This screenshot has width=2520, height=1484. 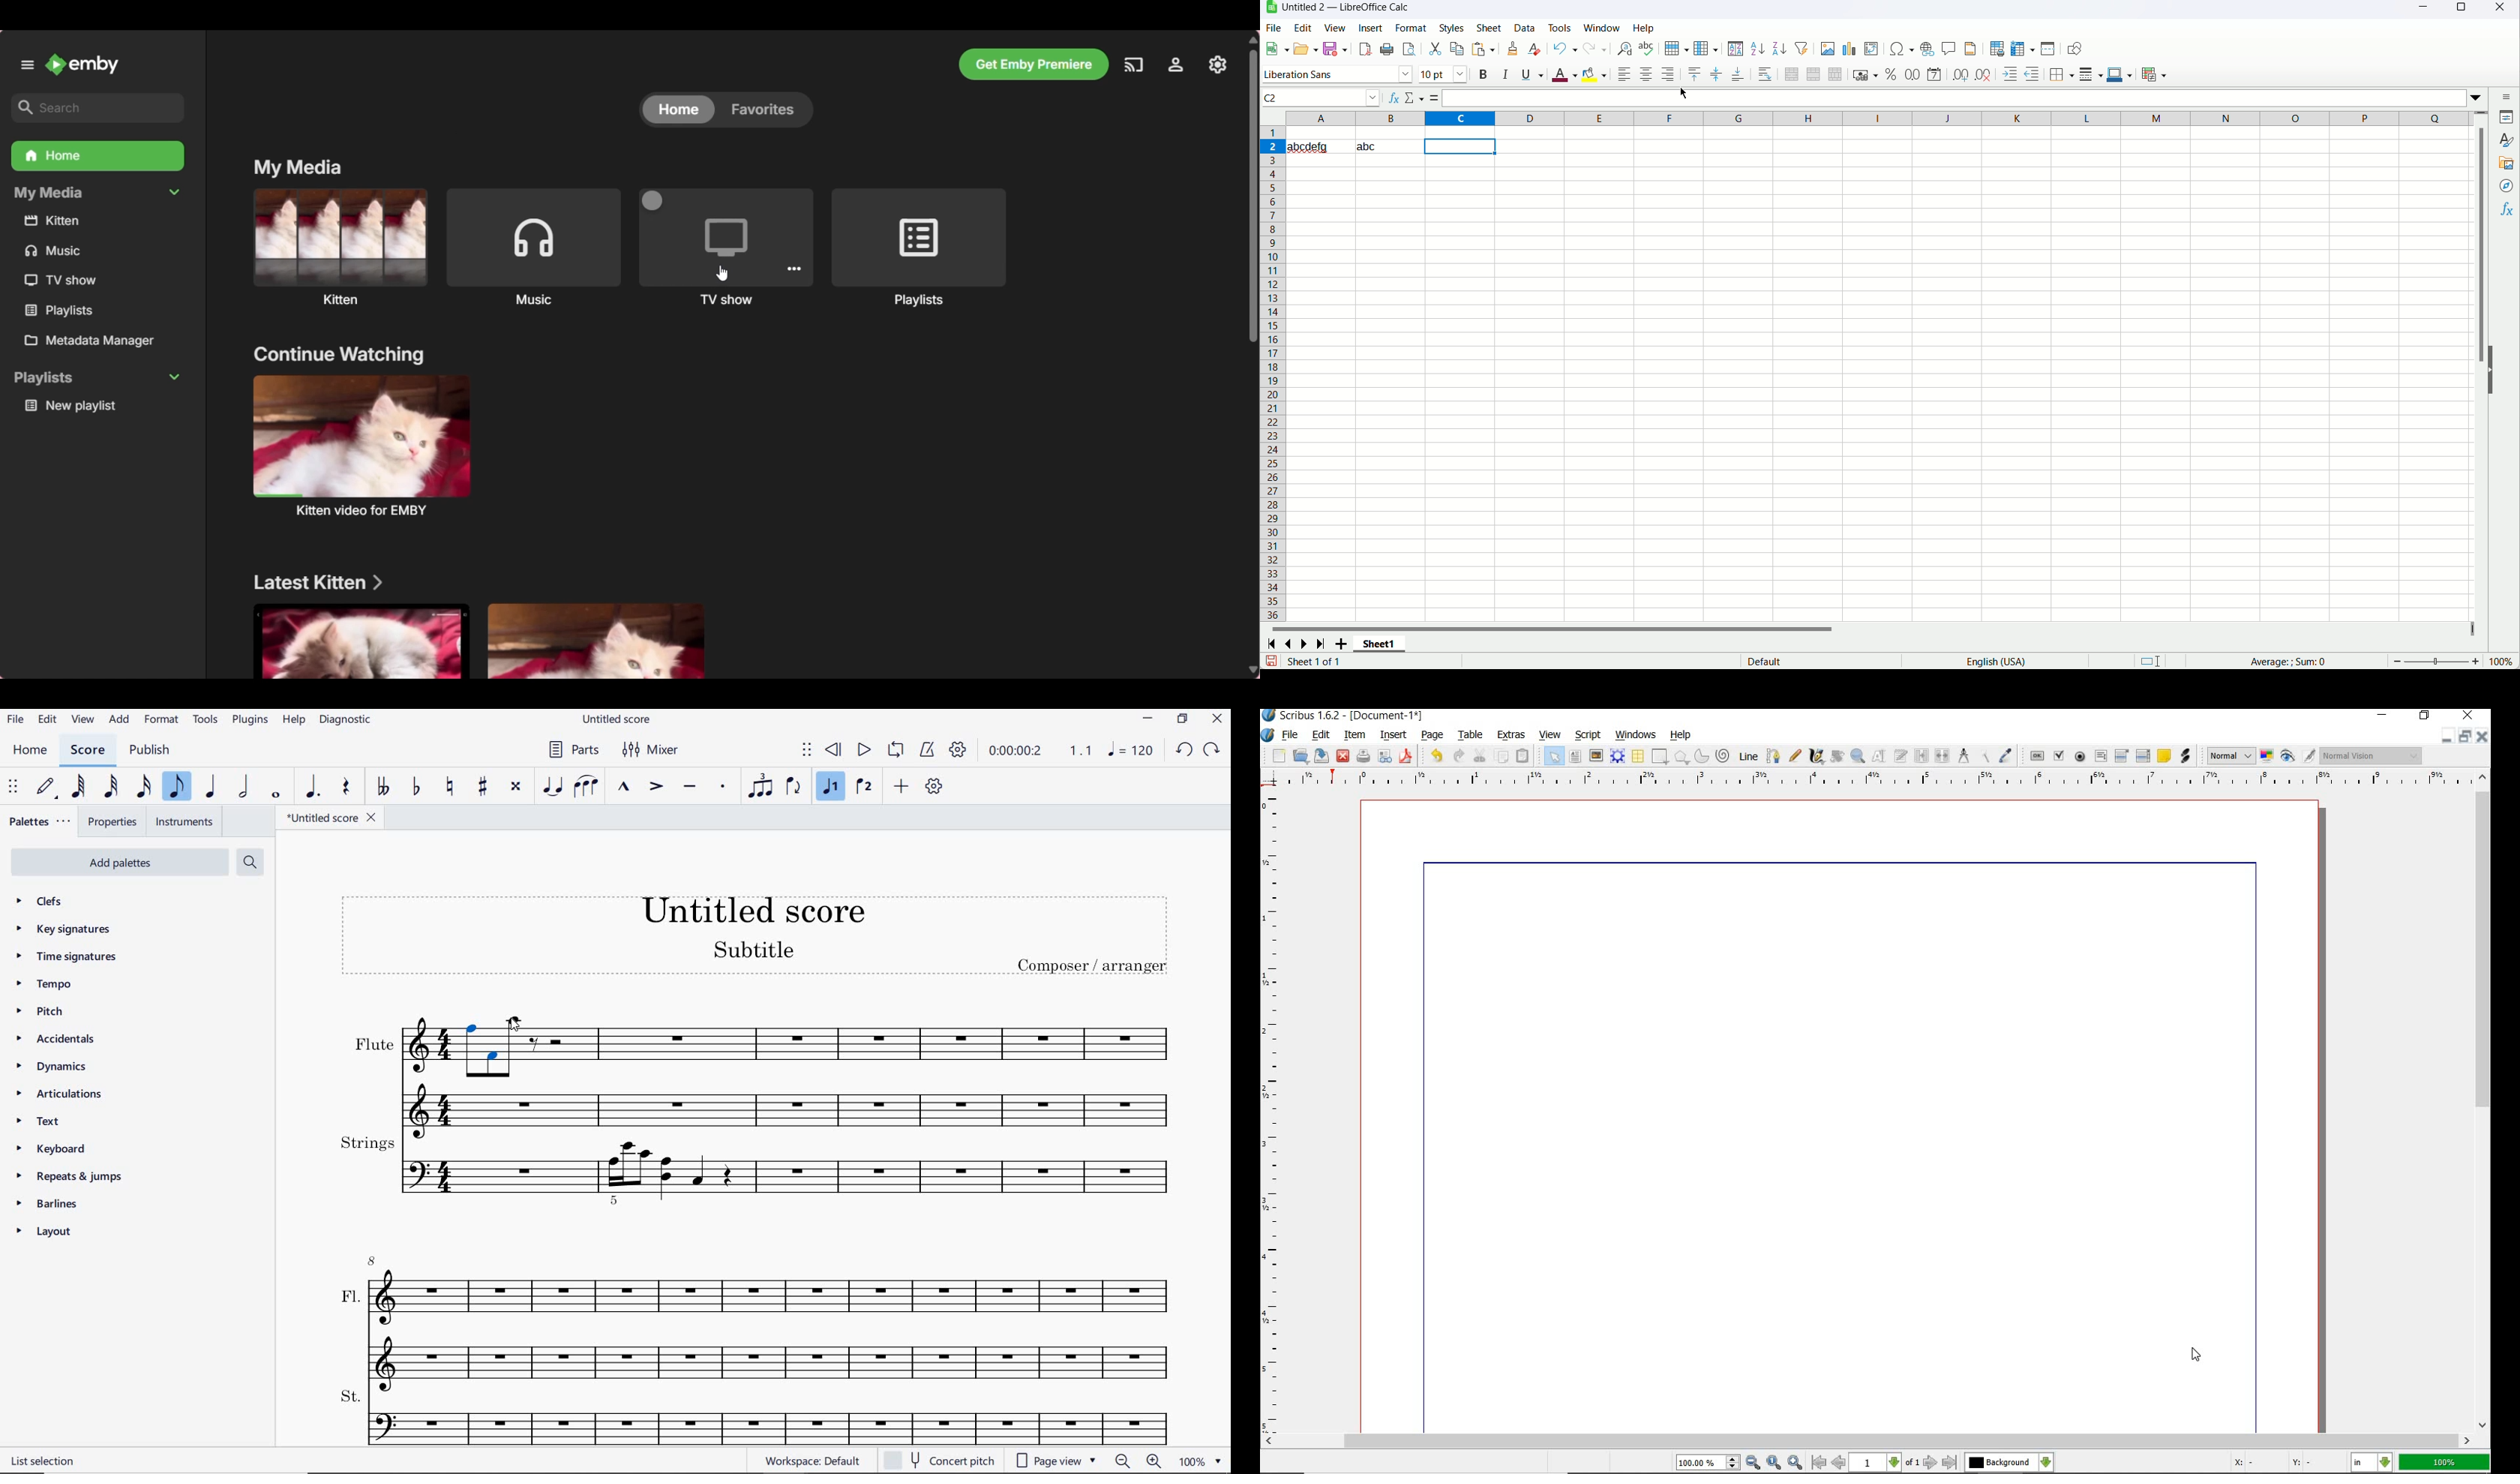 I want to click on pdf list box, so click(x=2142, y=756).